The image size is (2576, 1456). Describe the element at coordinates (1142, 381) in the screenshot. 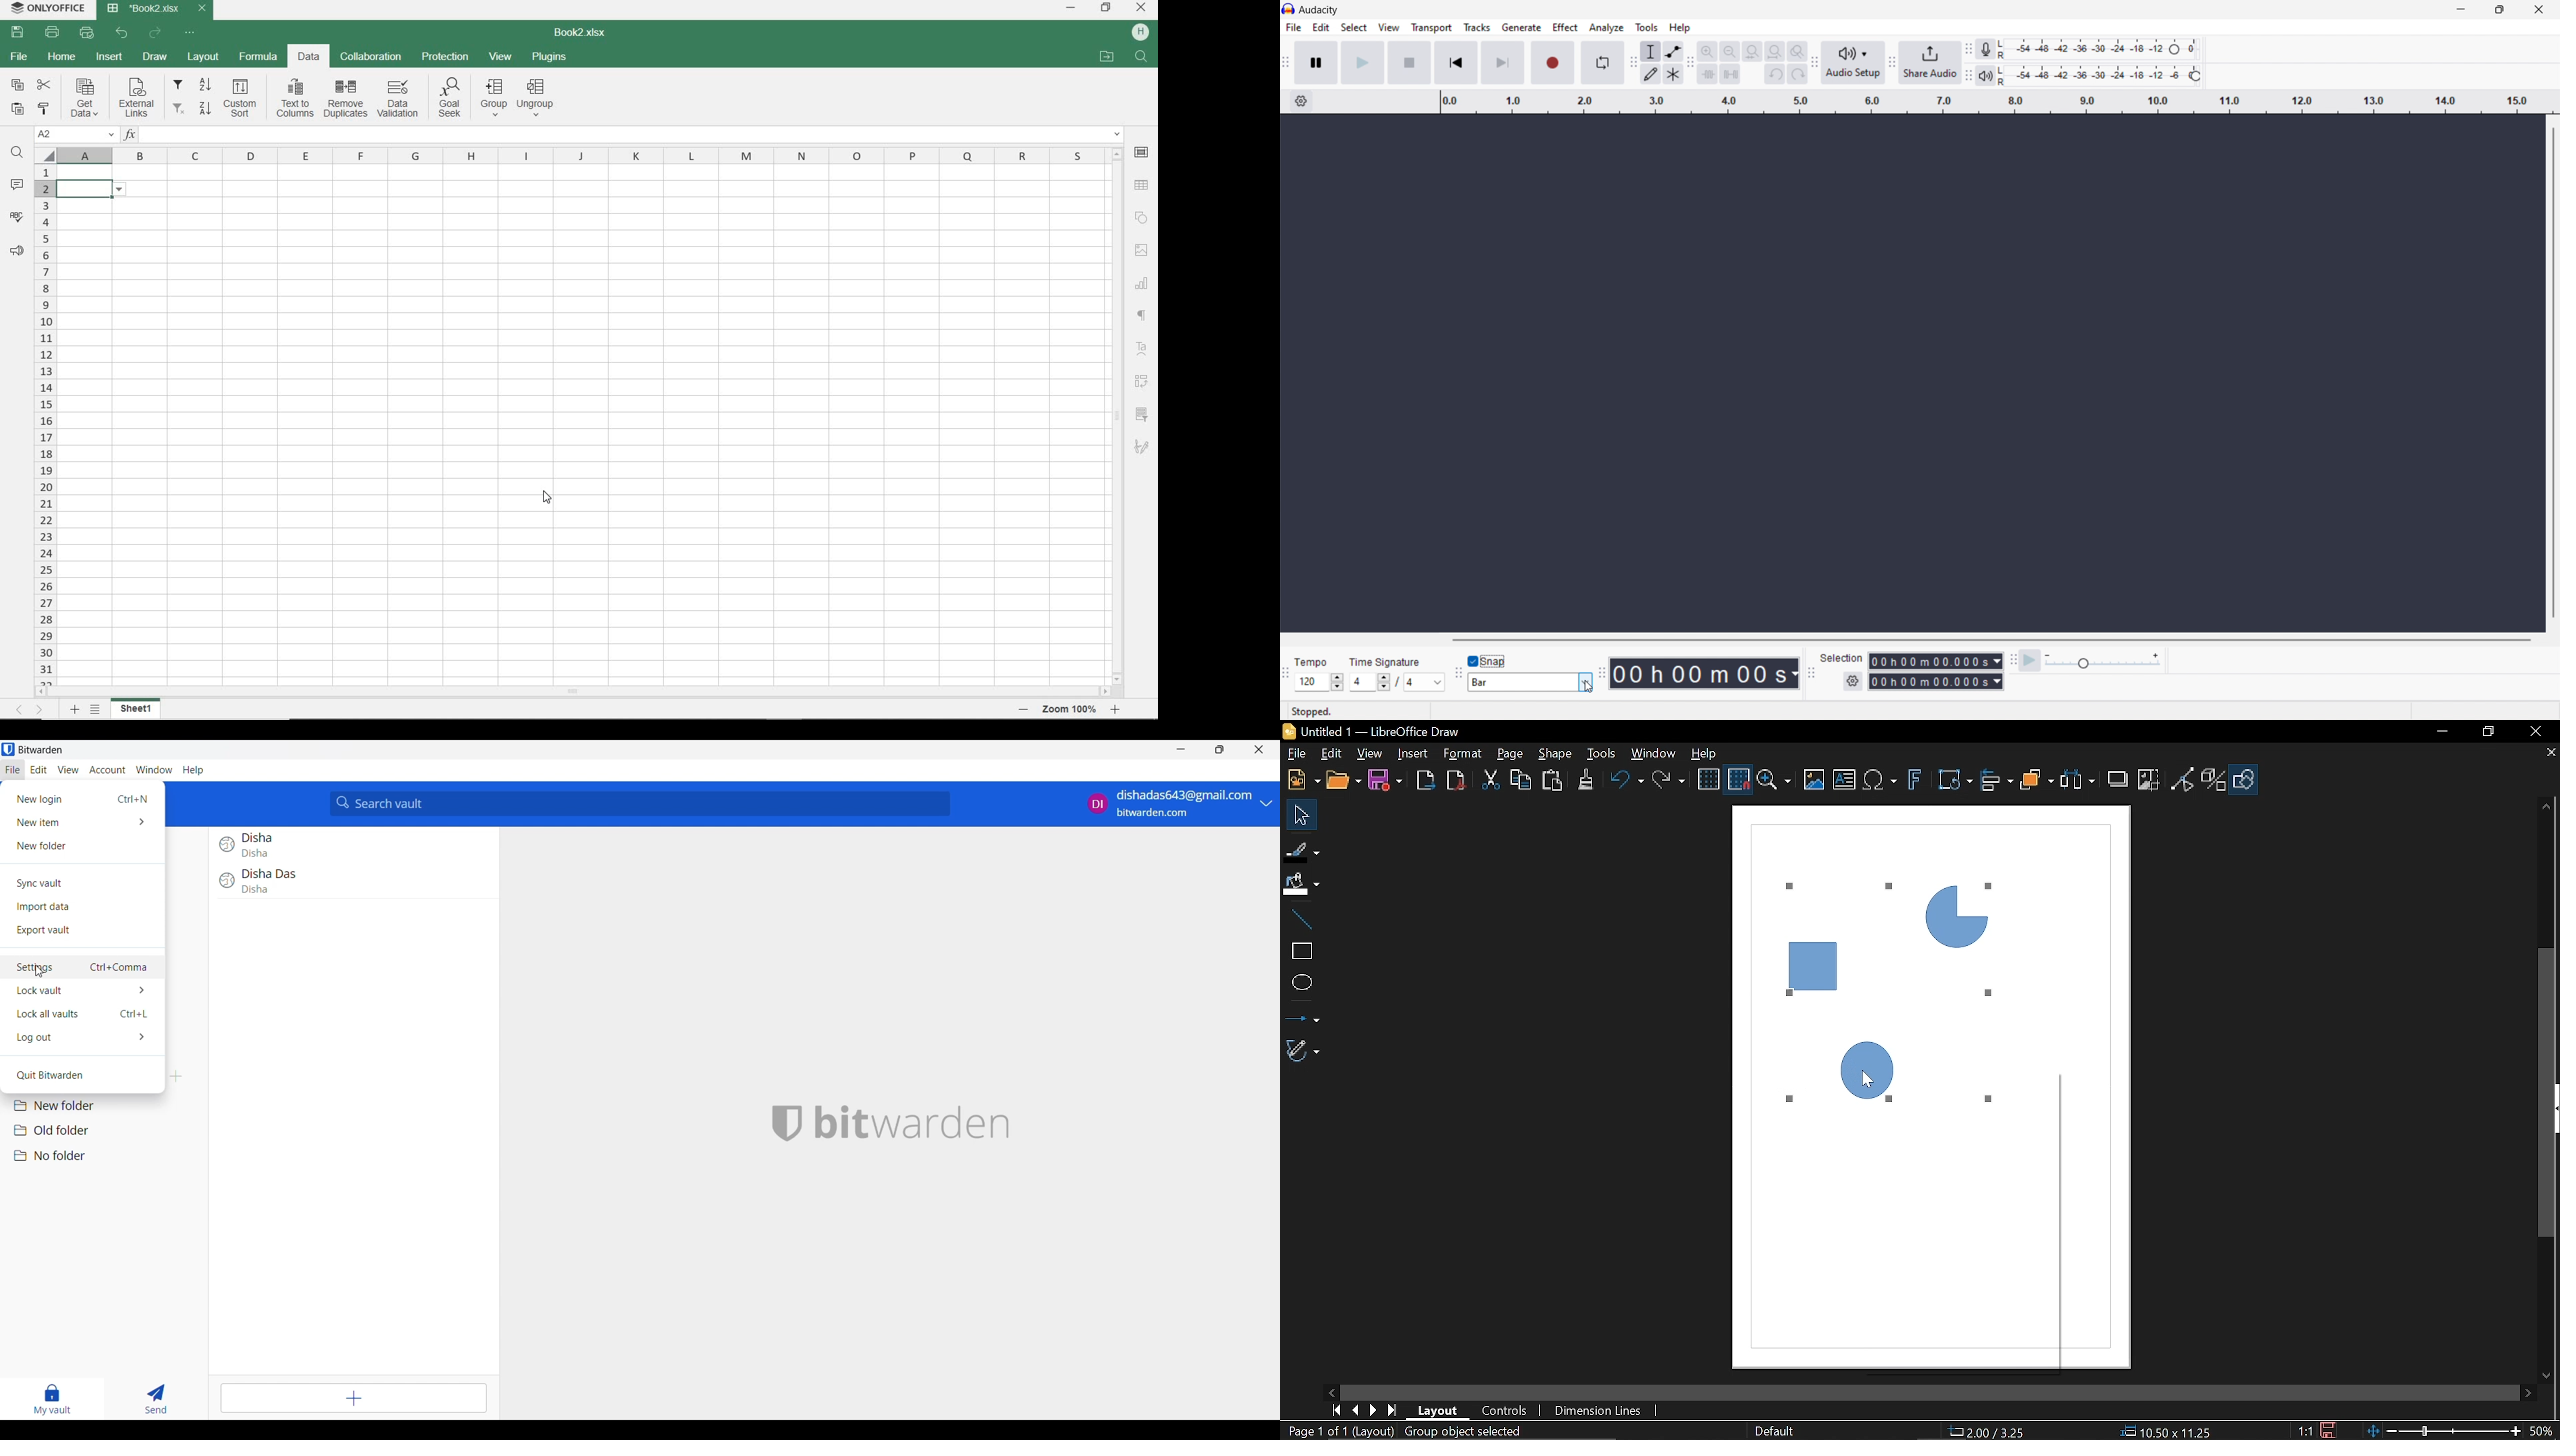

I see `PIVOT table` at that location.